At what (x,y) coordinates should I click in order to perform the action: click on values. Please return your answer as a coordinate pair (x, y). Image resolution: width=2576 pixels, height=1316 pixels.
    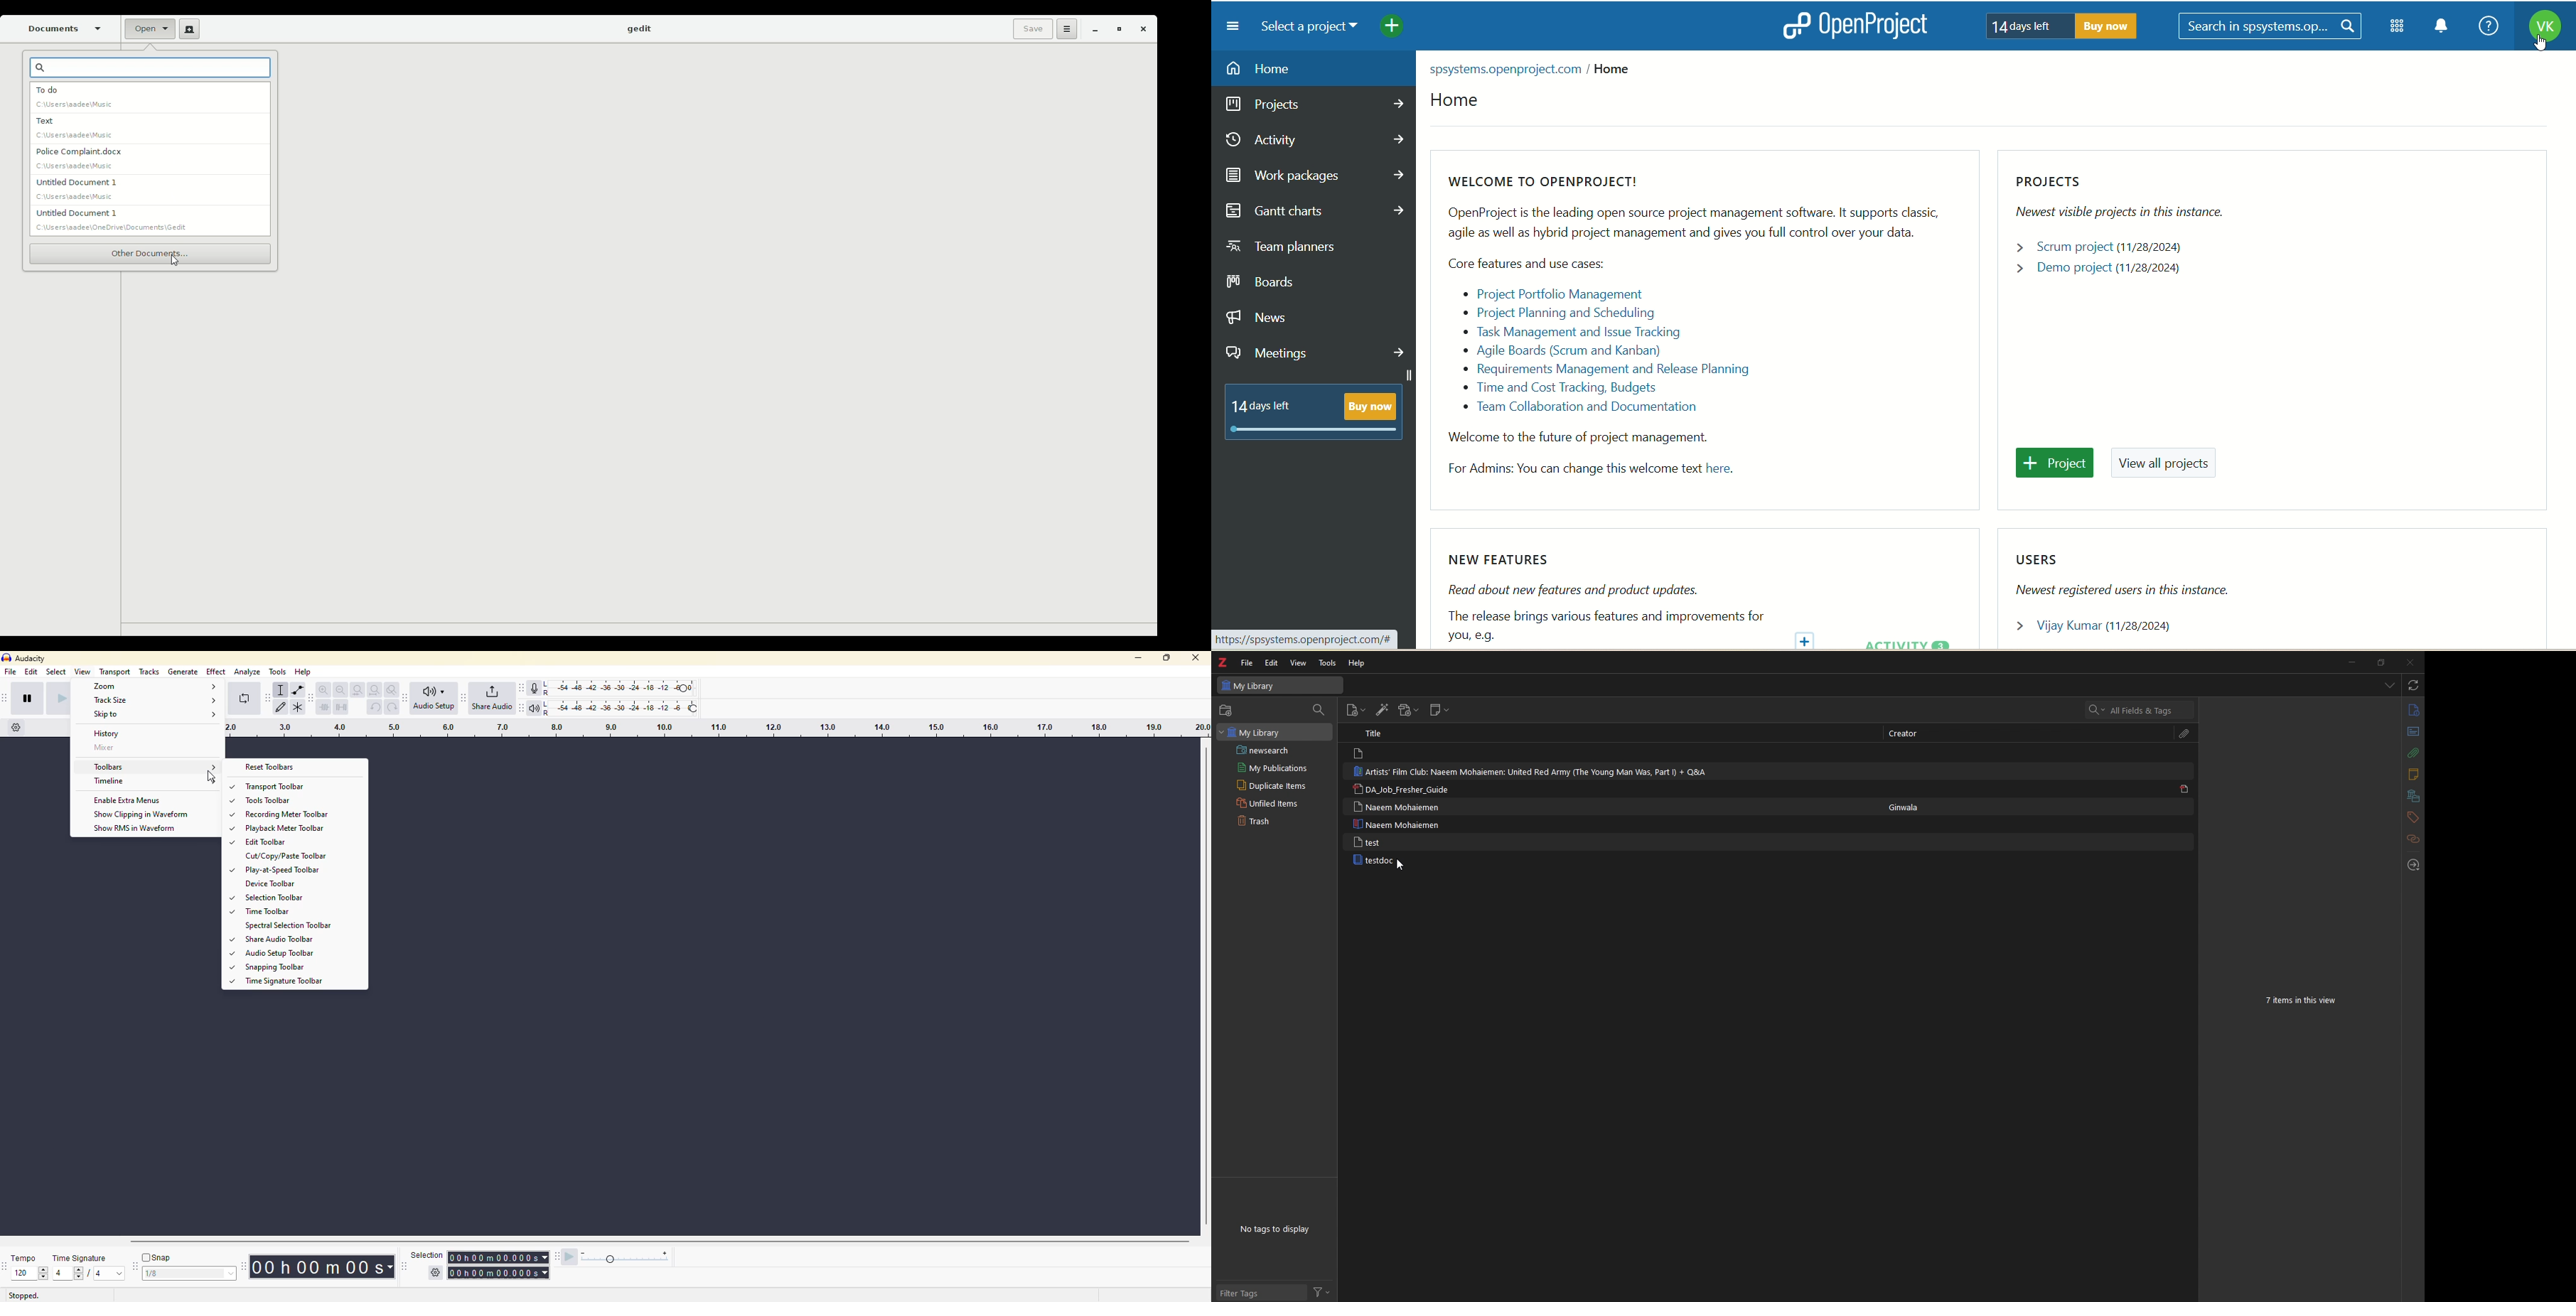
    Looking at the image, I should click on (42, 1273).